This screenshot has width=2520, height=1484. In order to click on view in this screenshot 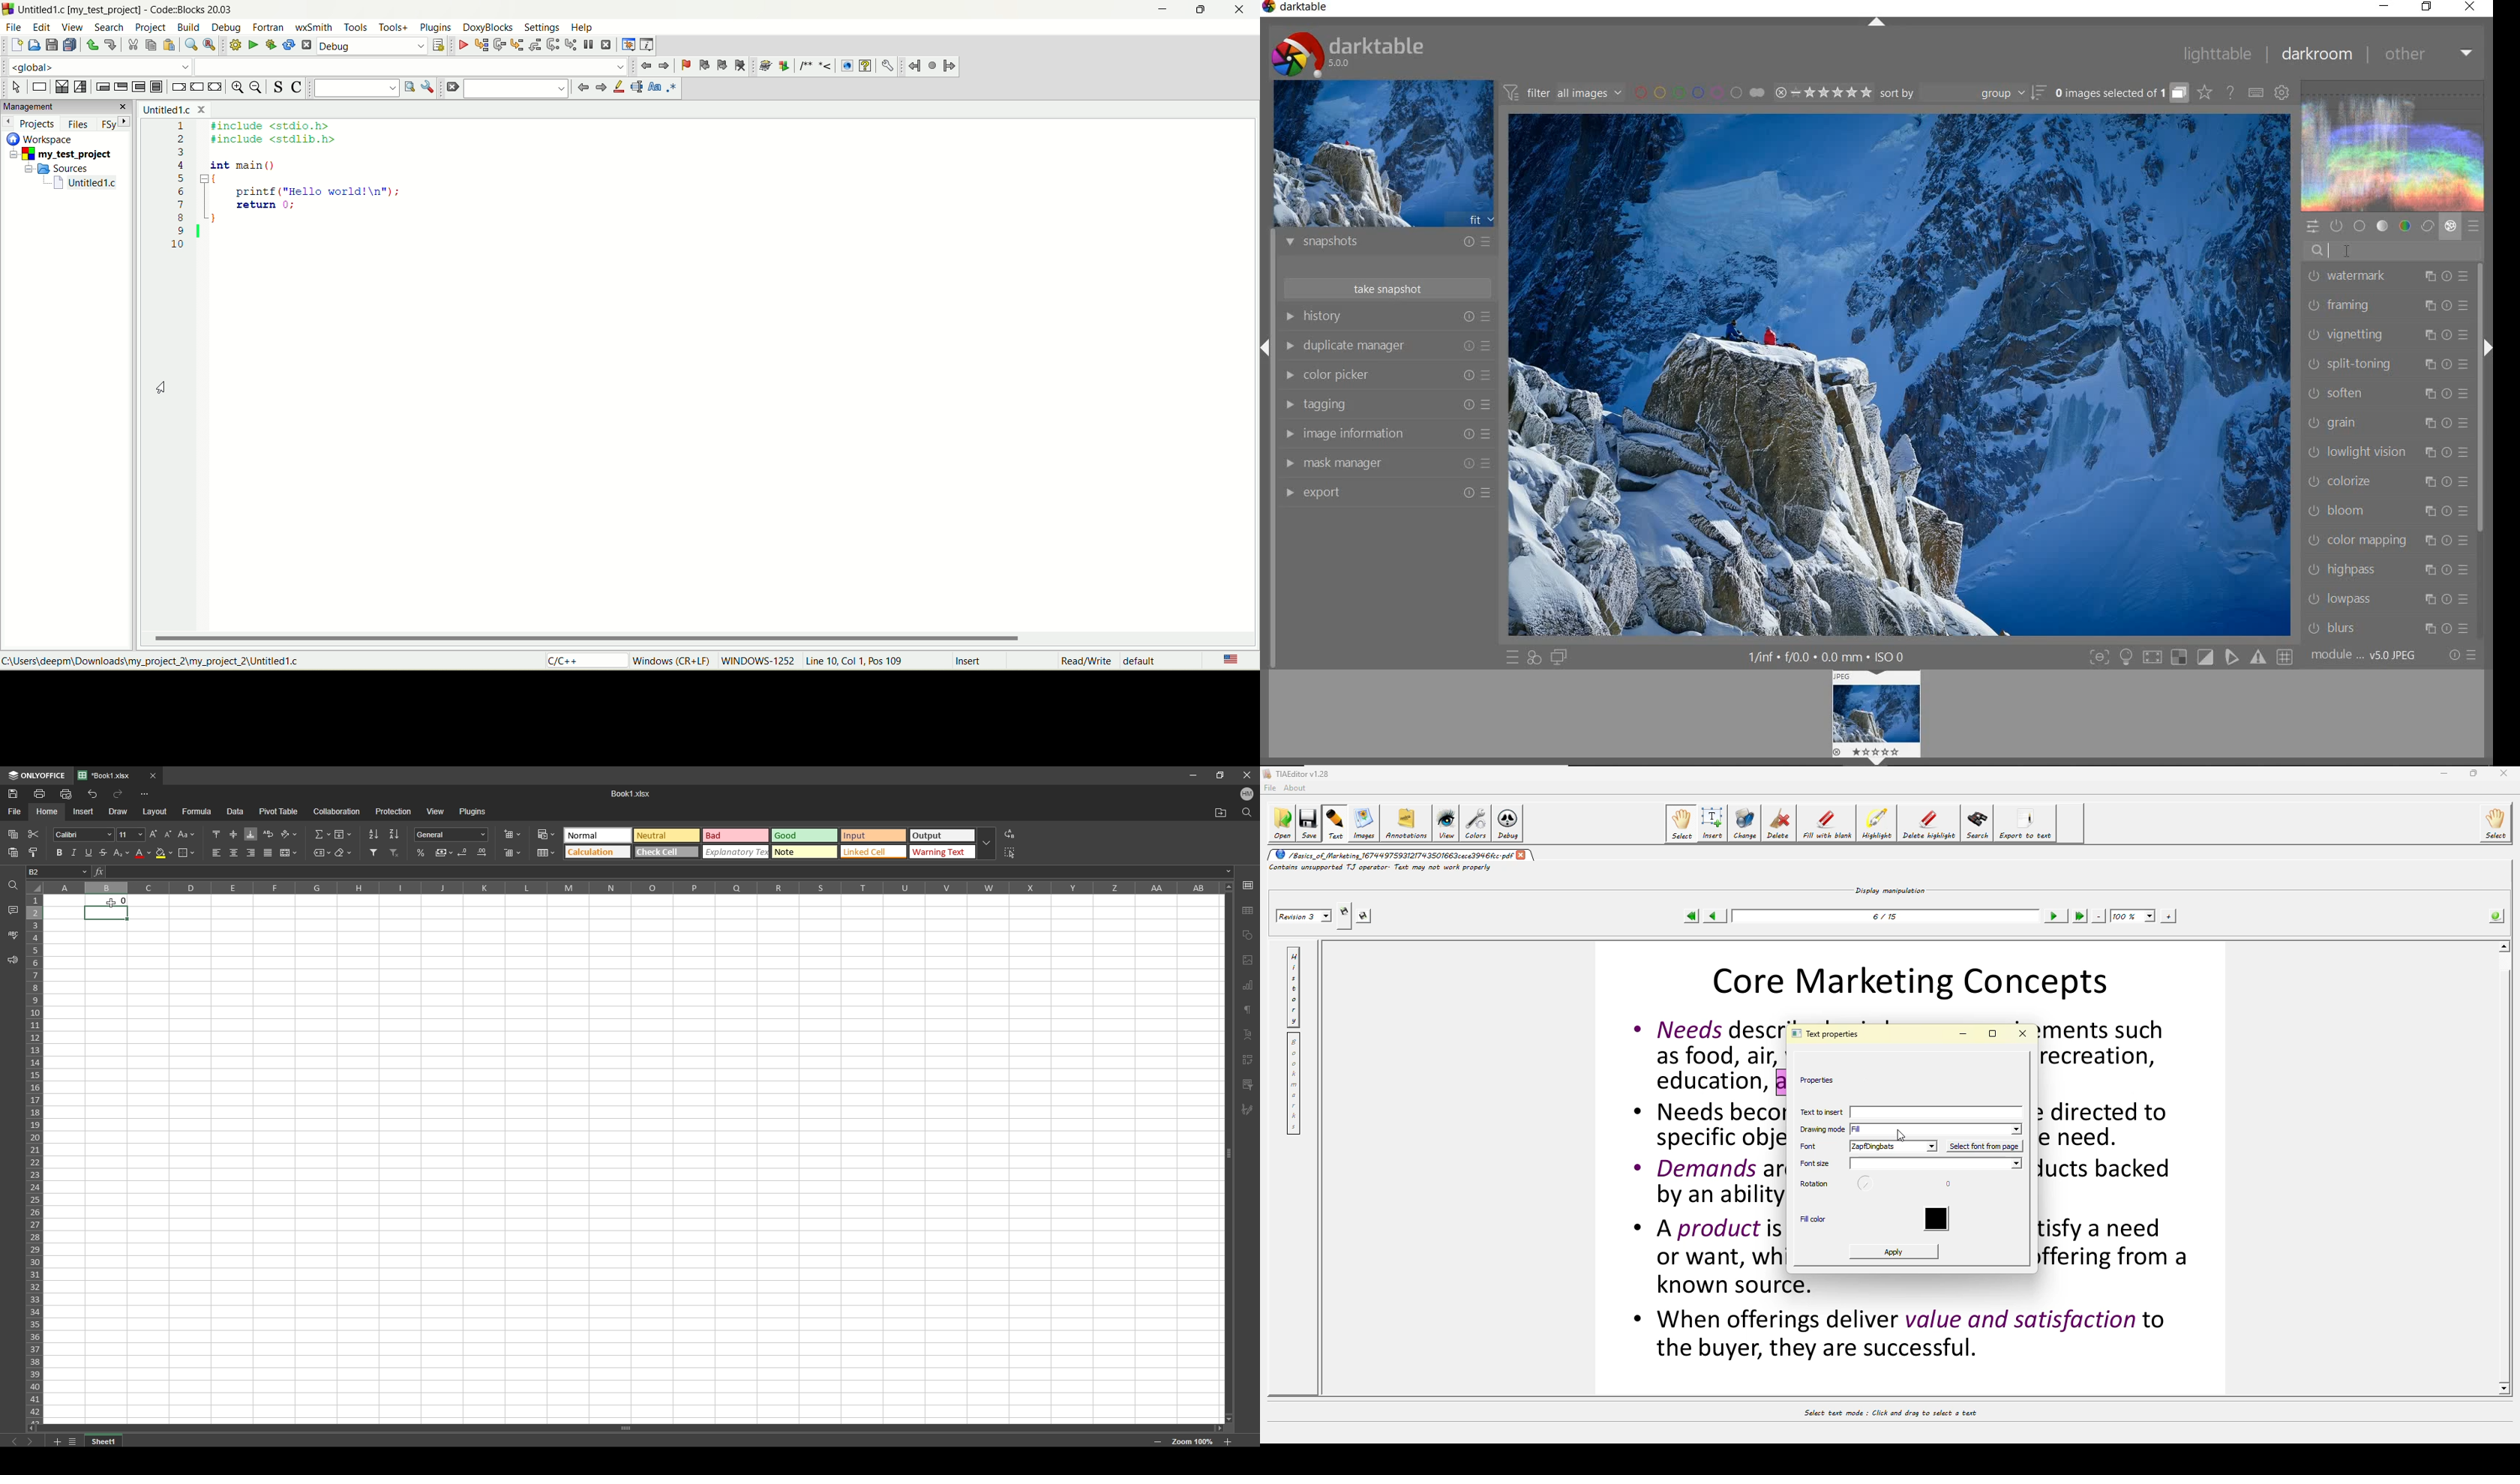, I will do `click(435, 812)`.